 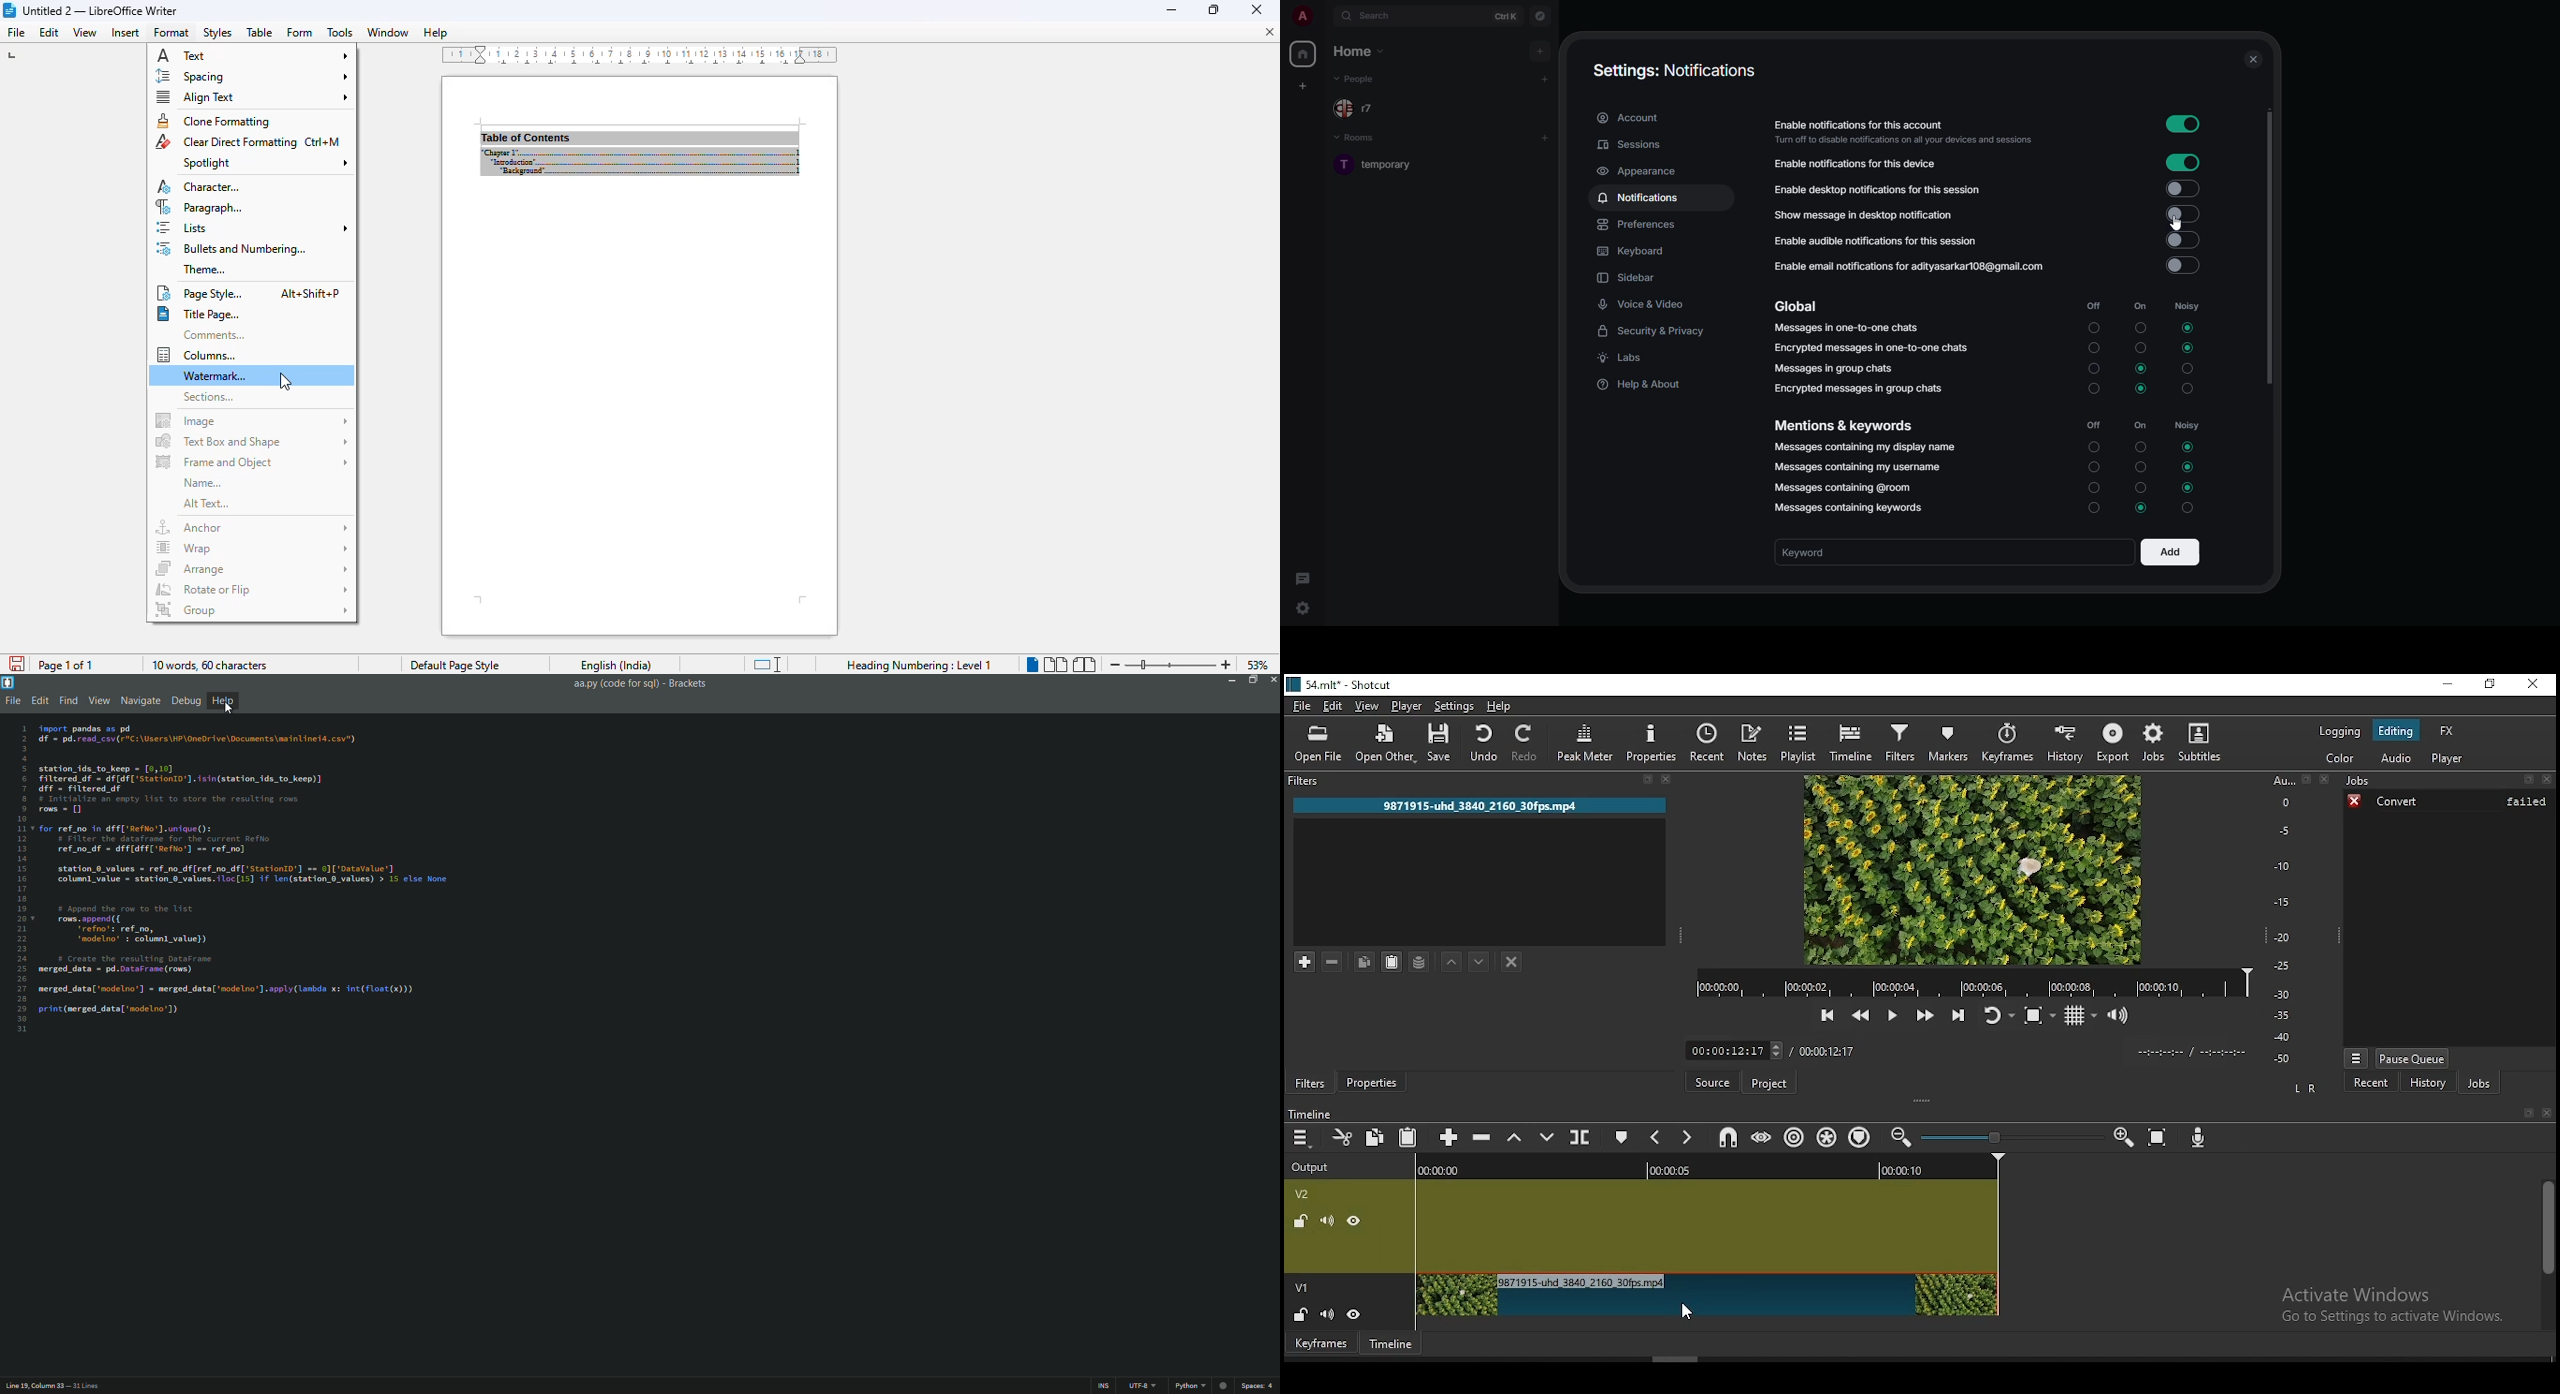 What do you see at coordinates (217, 376) in the screenshot?
I see `watermark` at bounding box center [217, 376].